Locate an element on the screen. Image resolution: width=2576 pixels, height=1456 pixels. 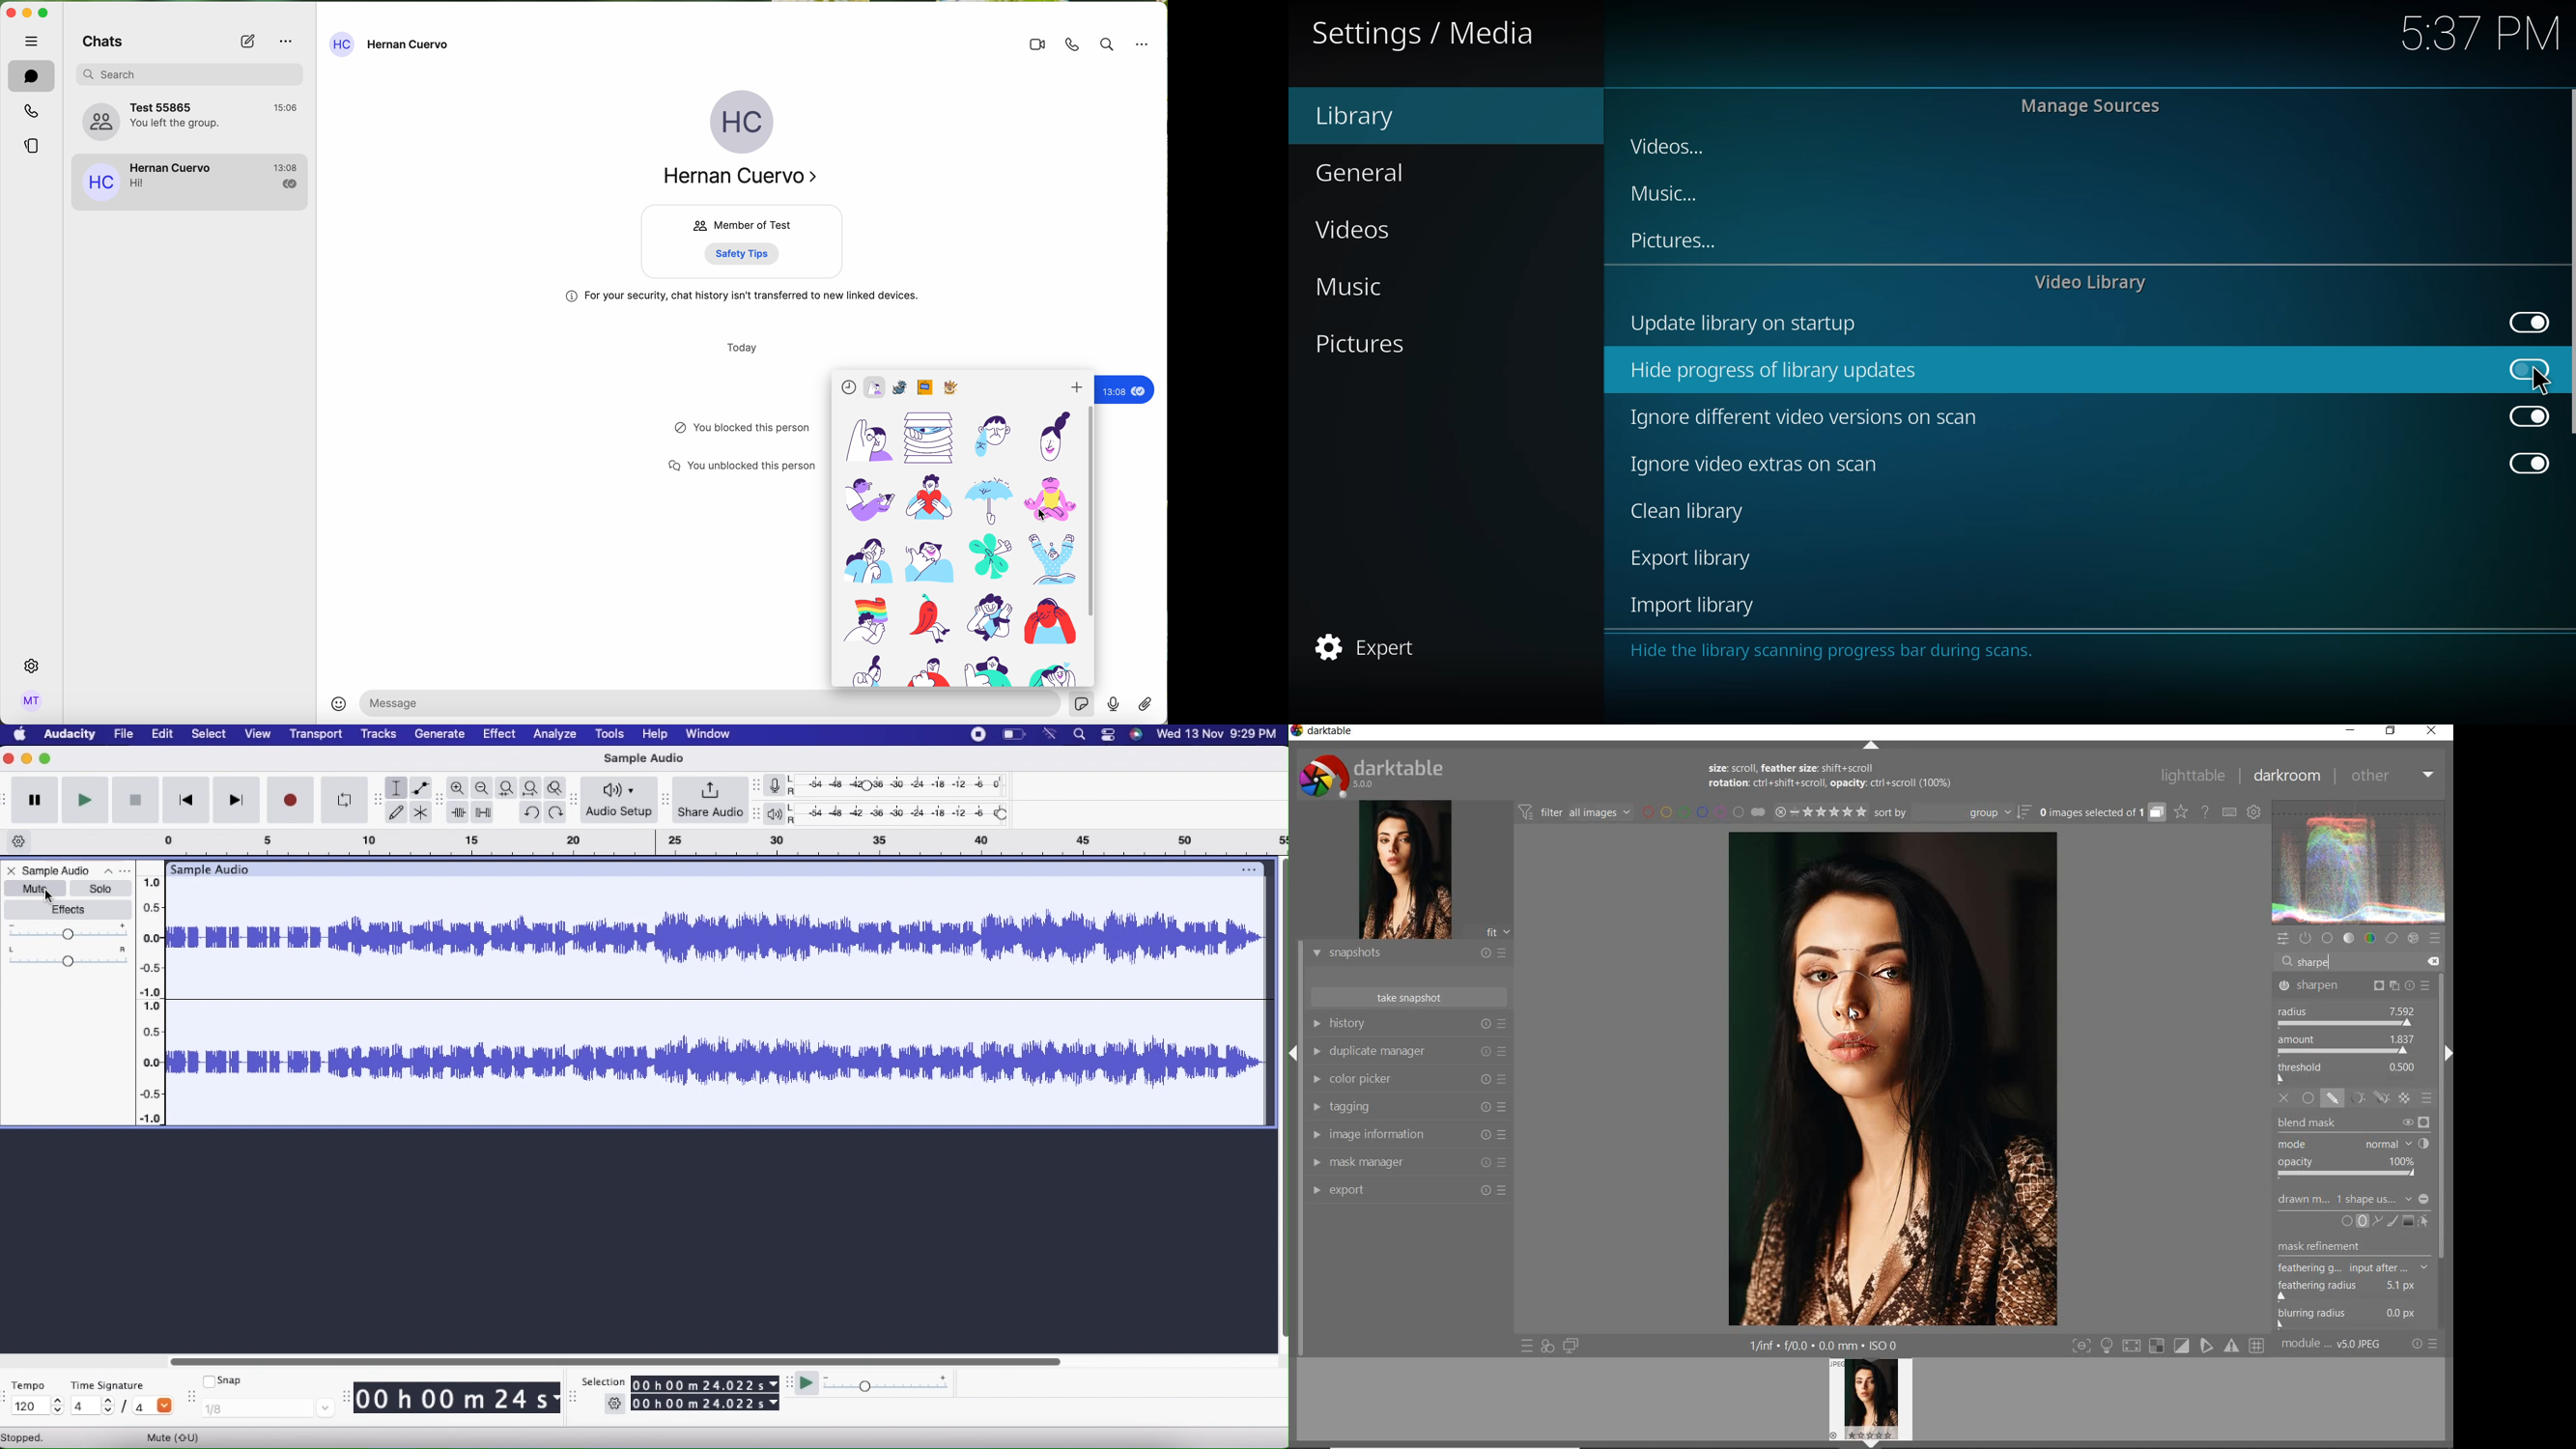
TAGGING is located at coordinates (1406, 1108).